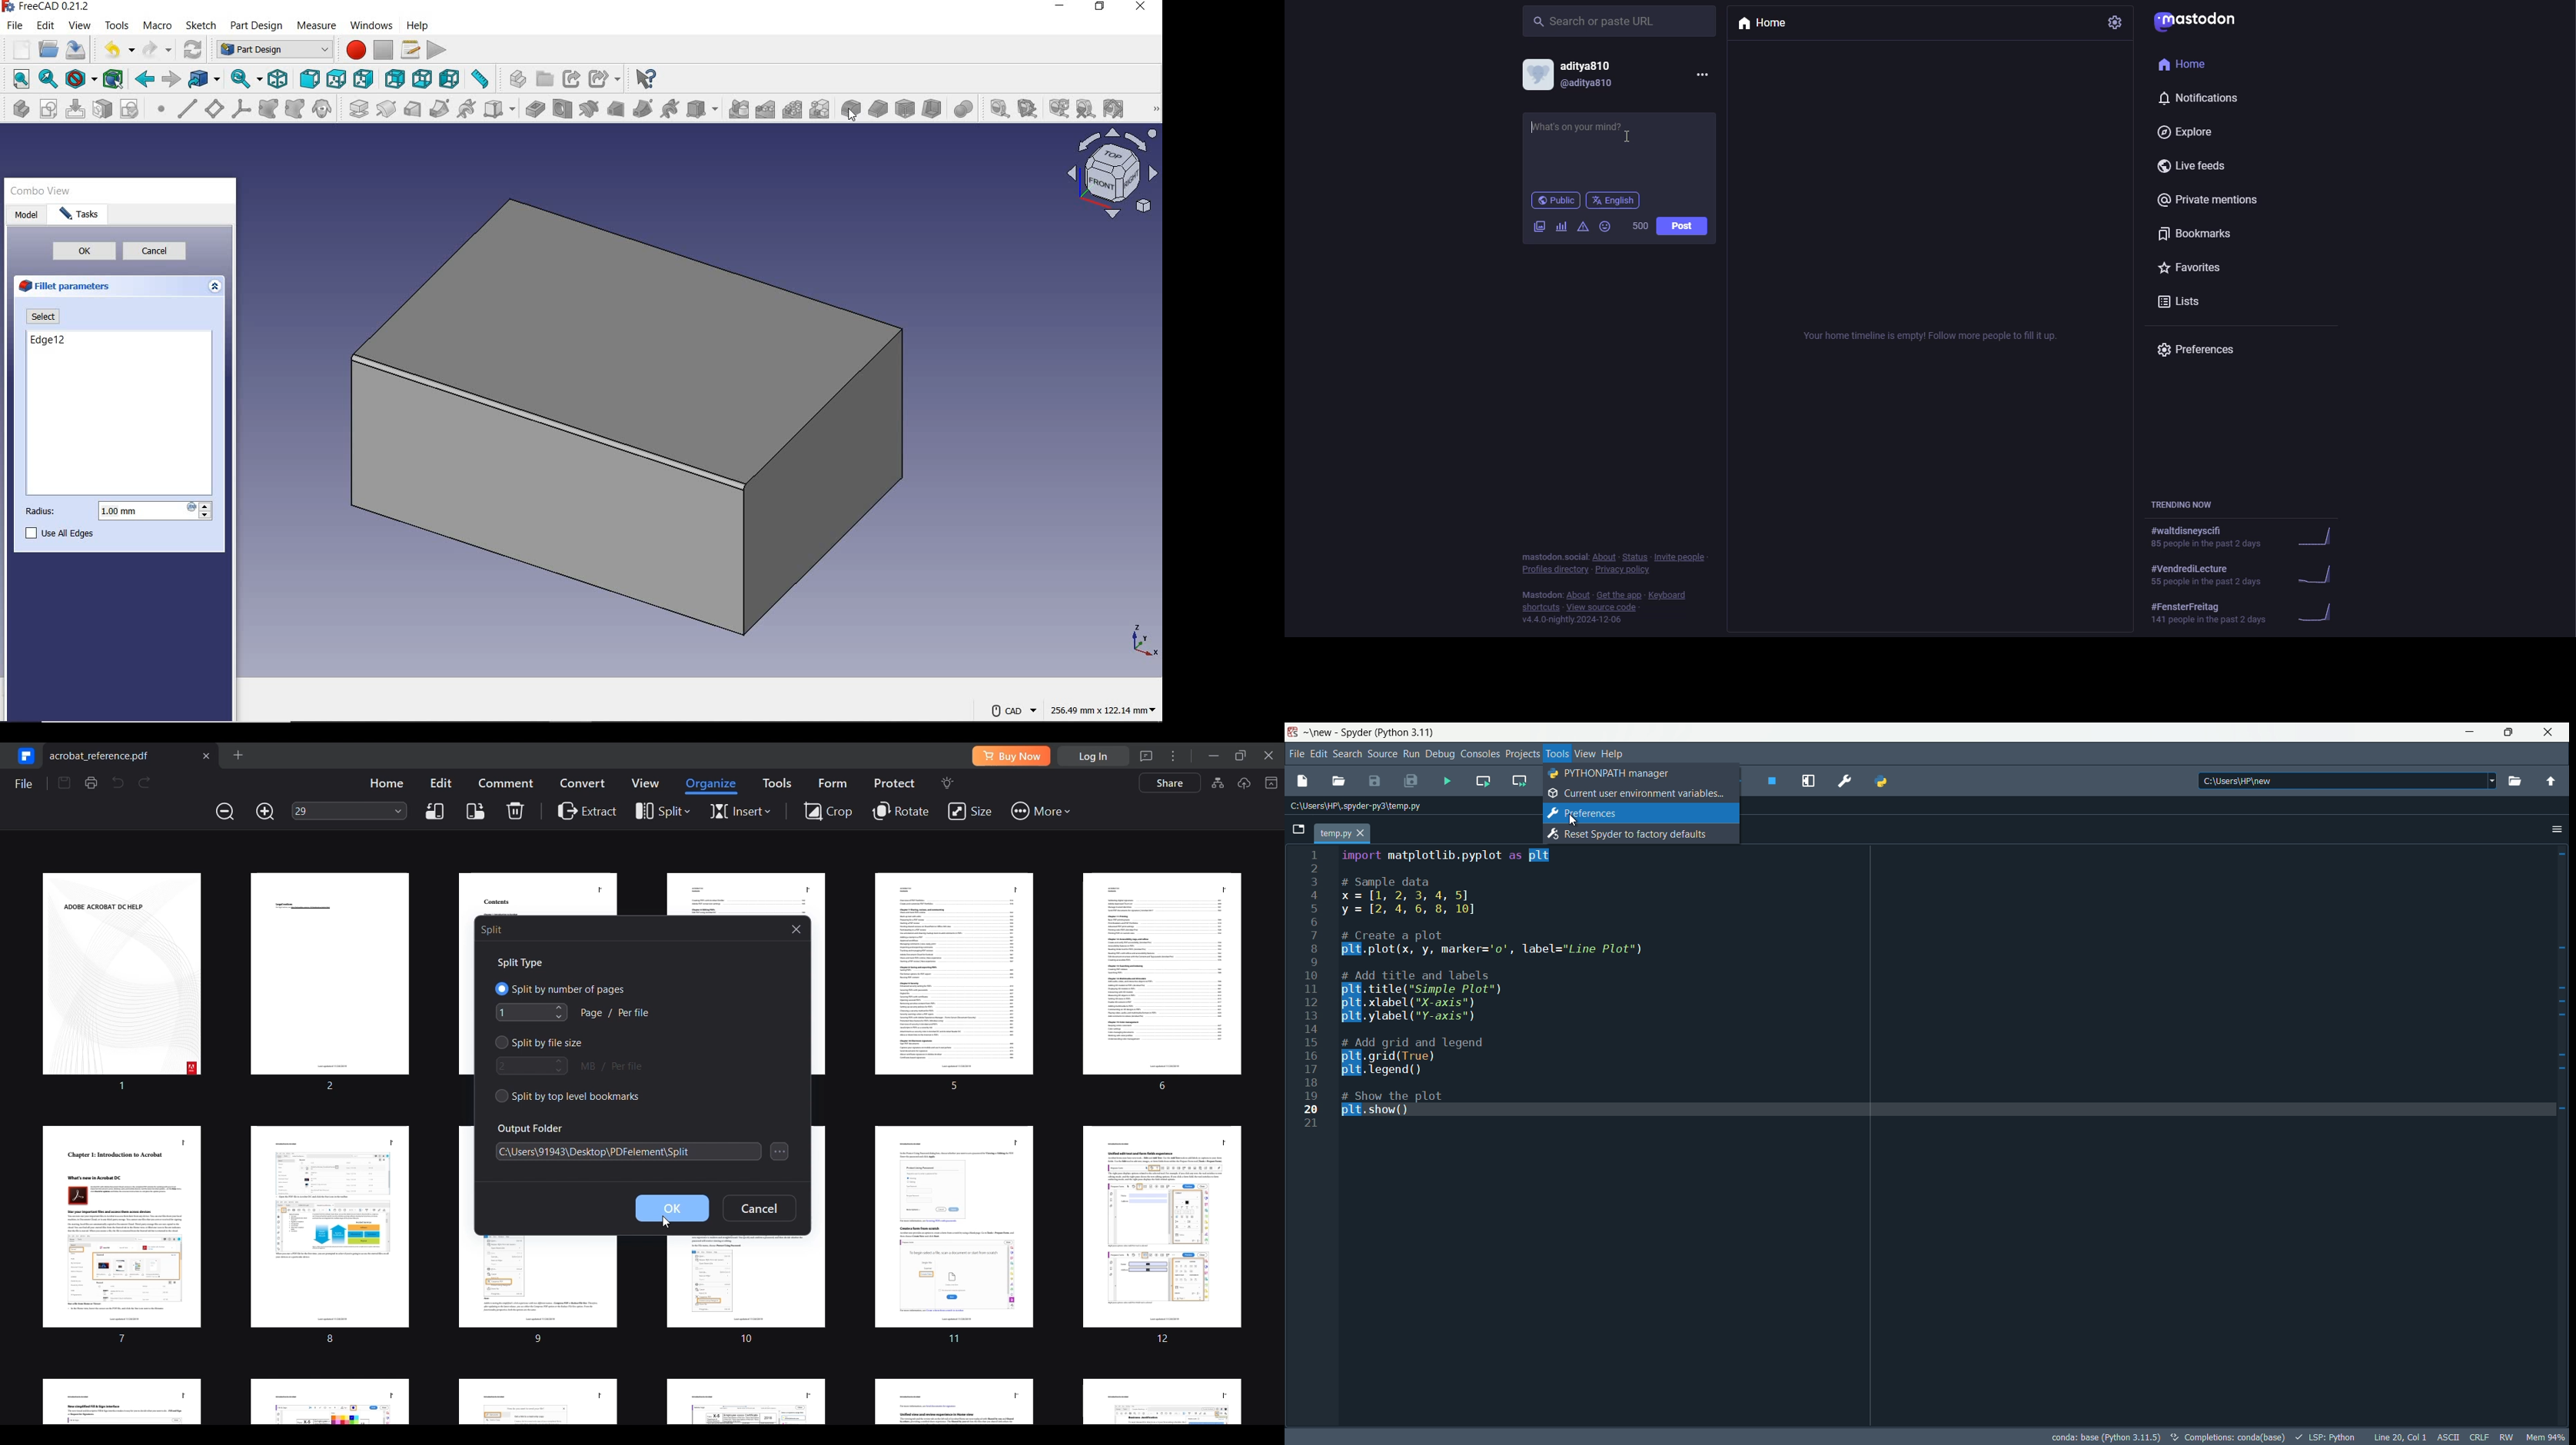  What do you see at coordinates (1339, 782) in the screenshot?
I see `open file` at bounding box center [1339, 782].